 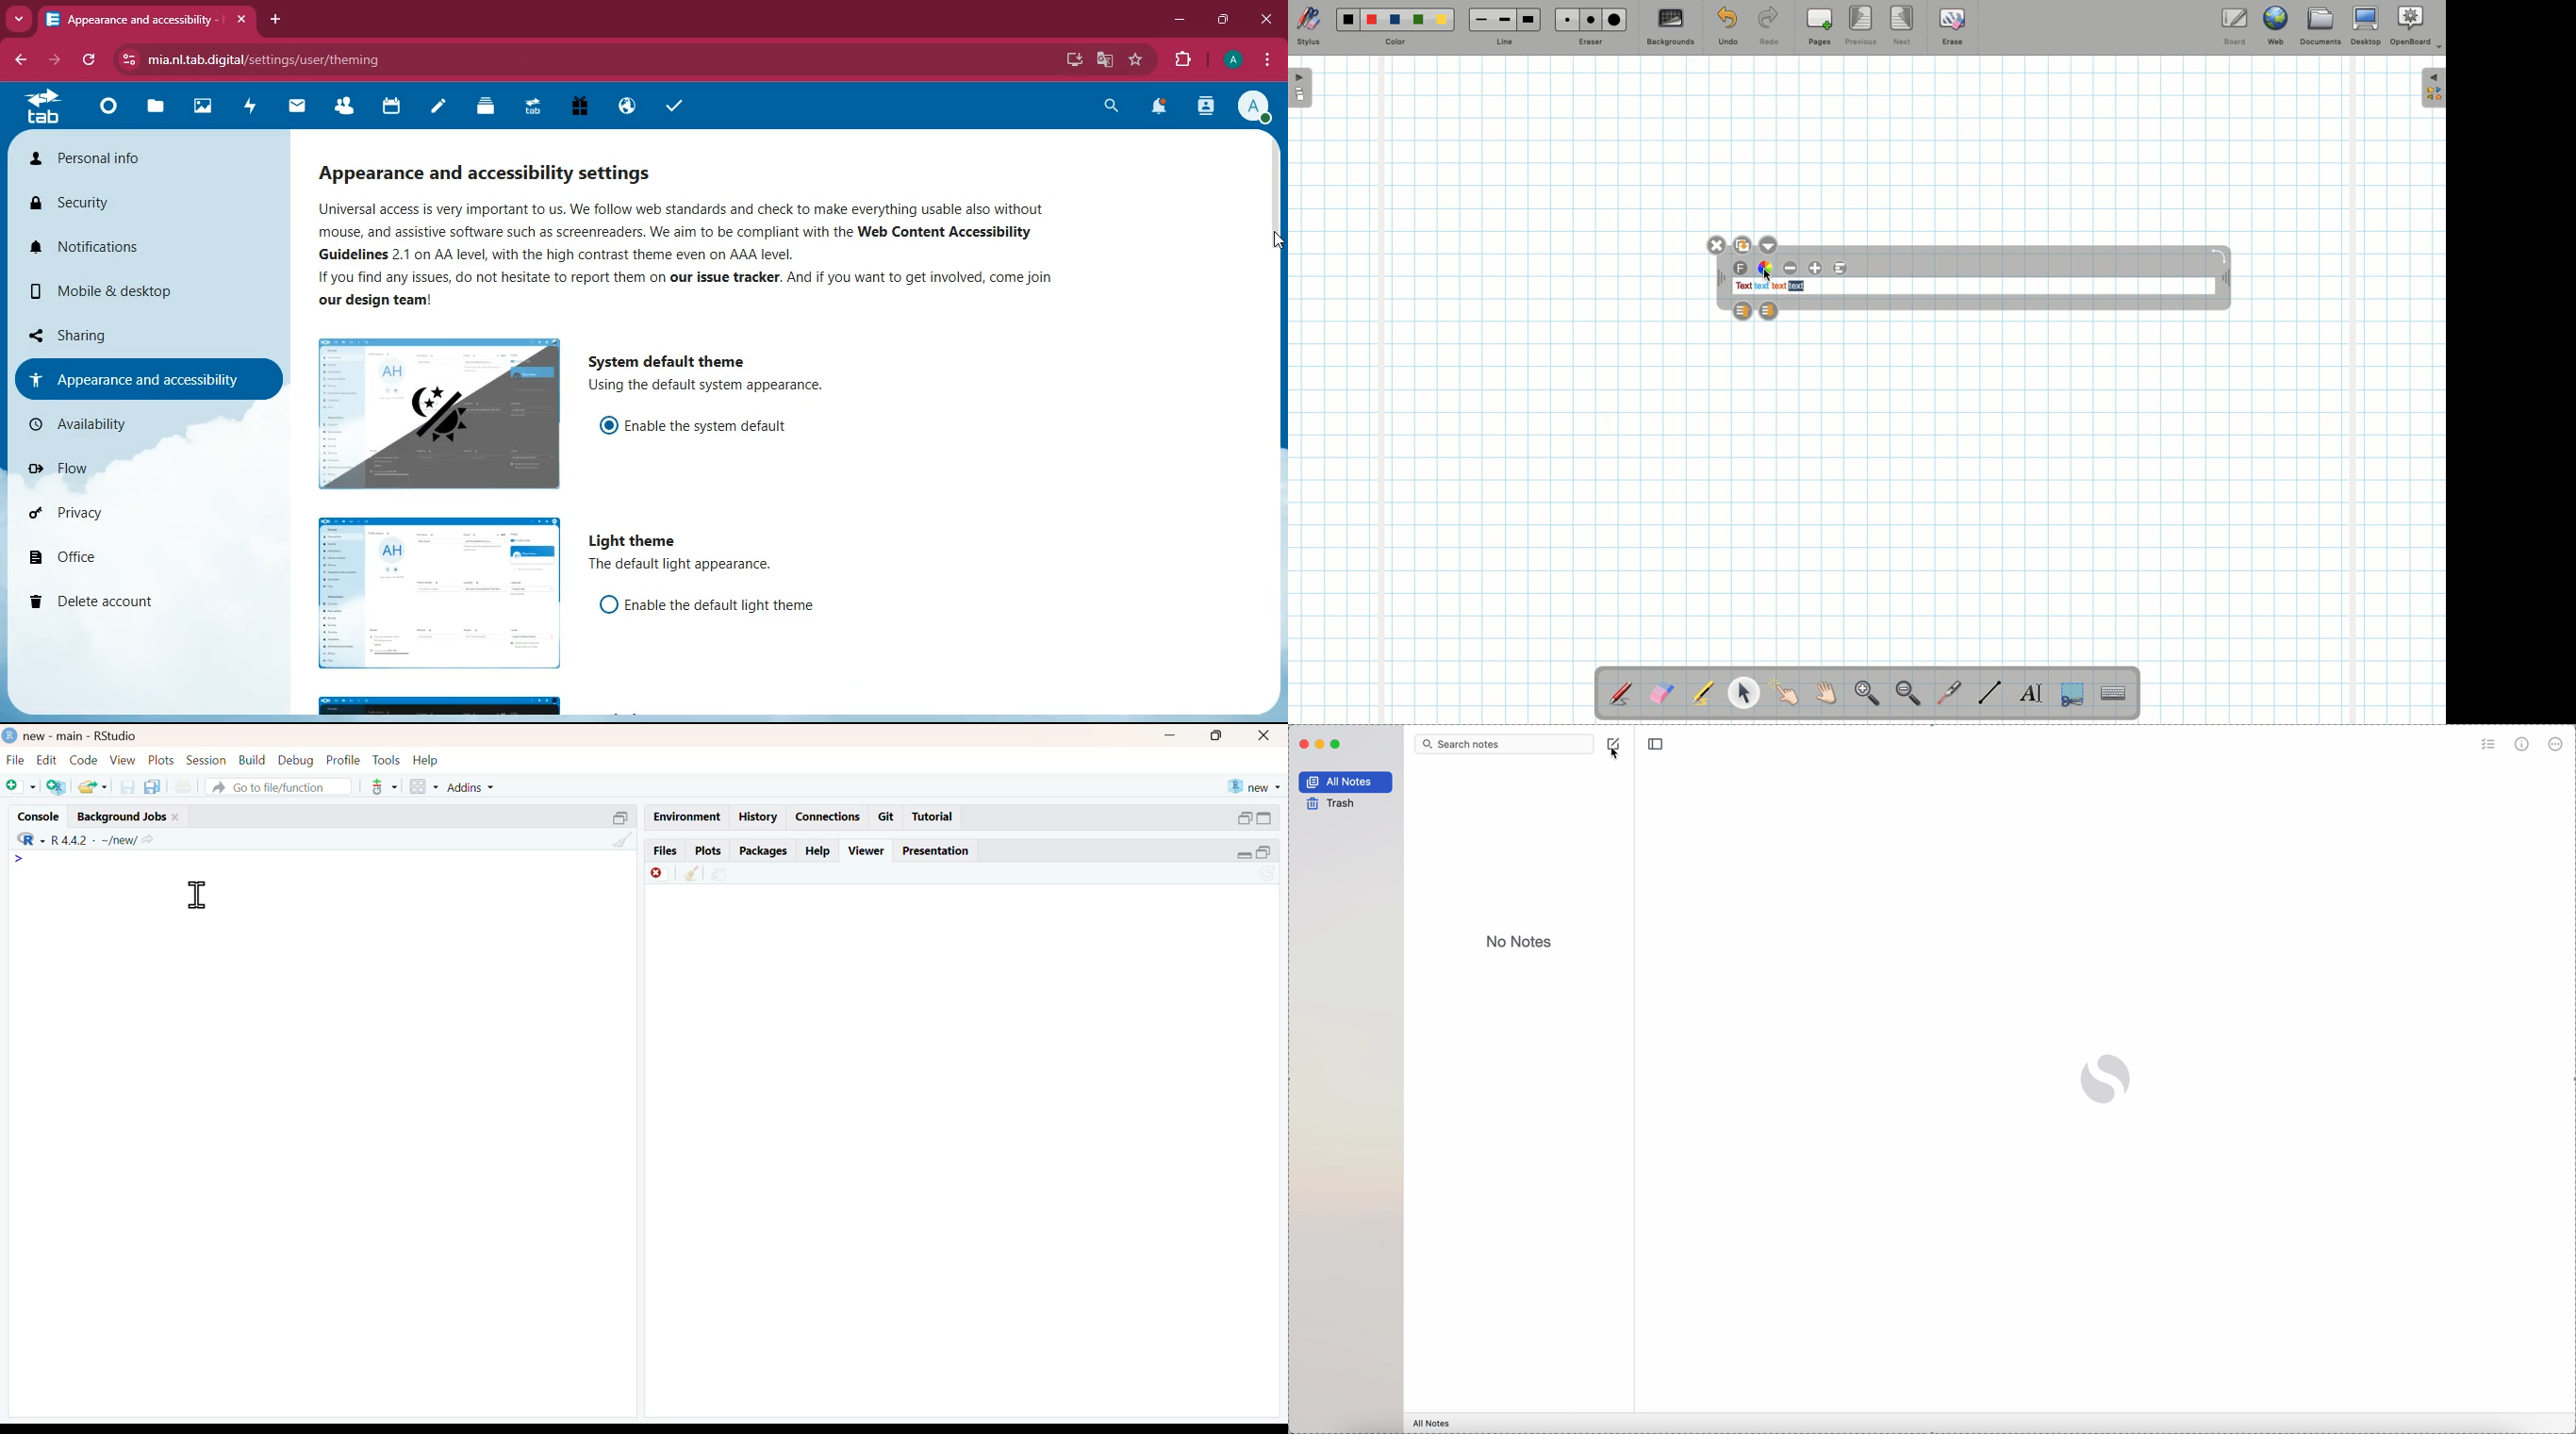 I want to click on add file as, so click(x=23, y=787).